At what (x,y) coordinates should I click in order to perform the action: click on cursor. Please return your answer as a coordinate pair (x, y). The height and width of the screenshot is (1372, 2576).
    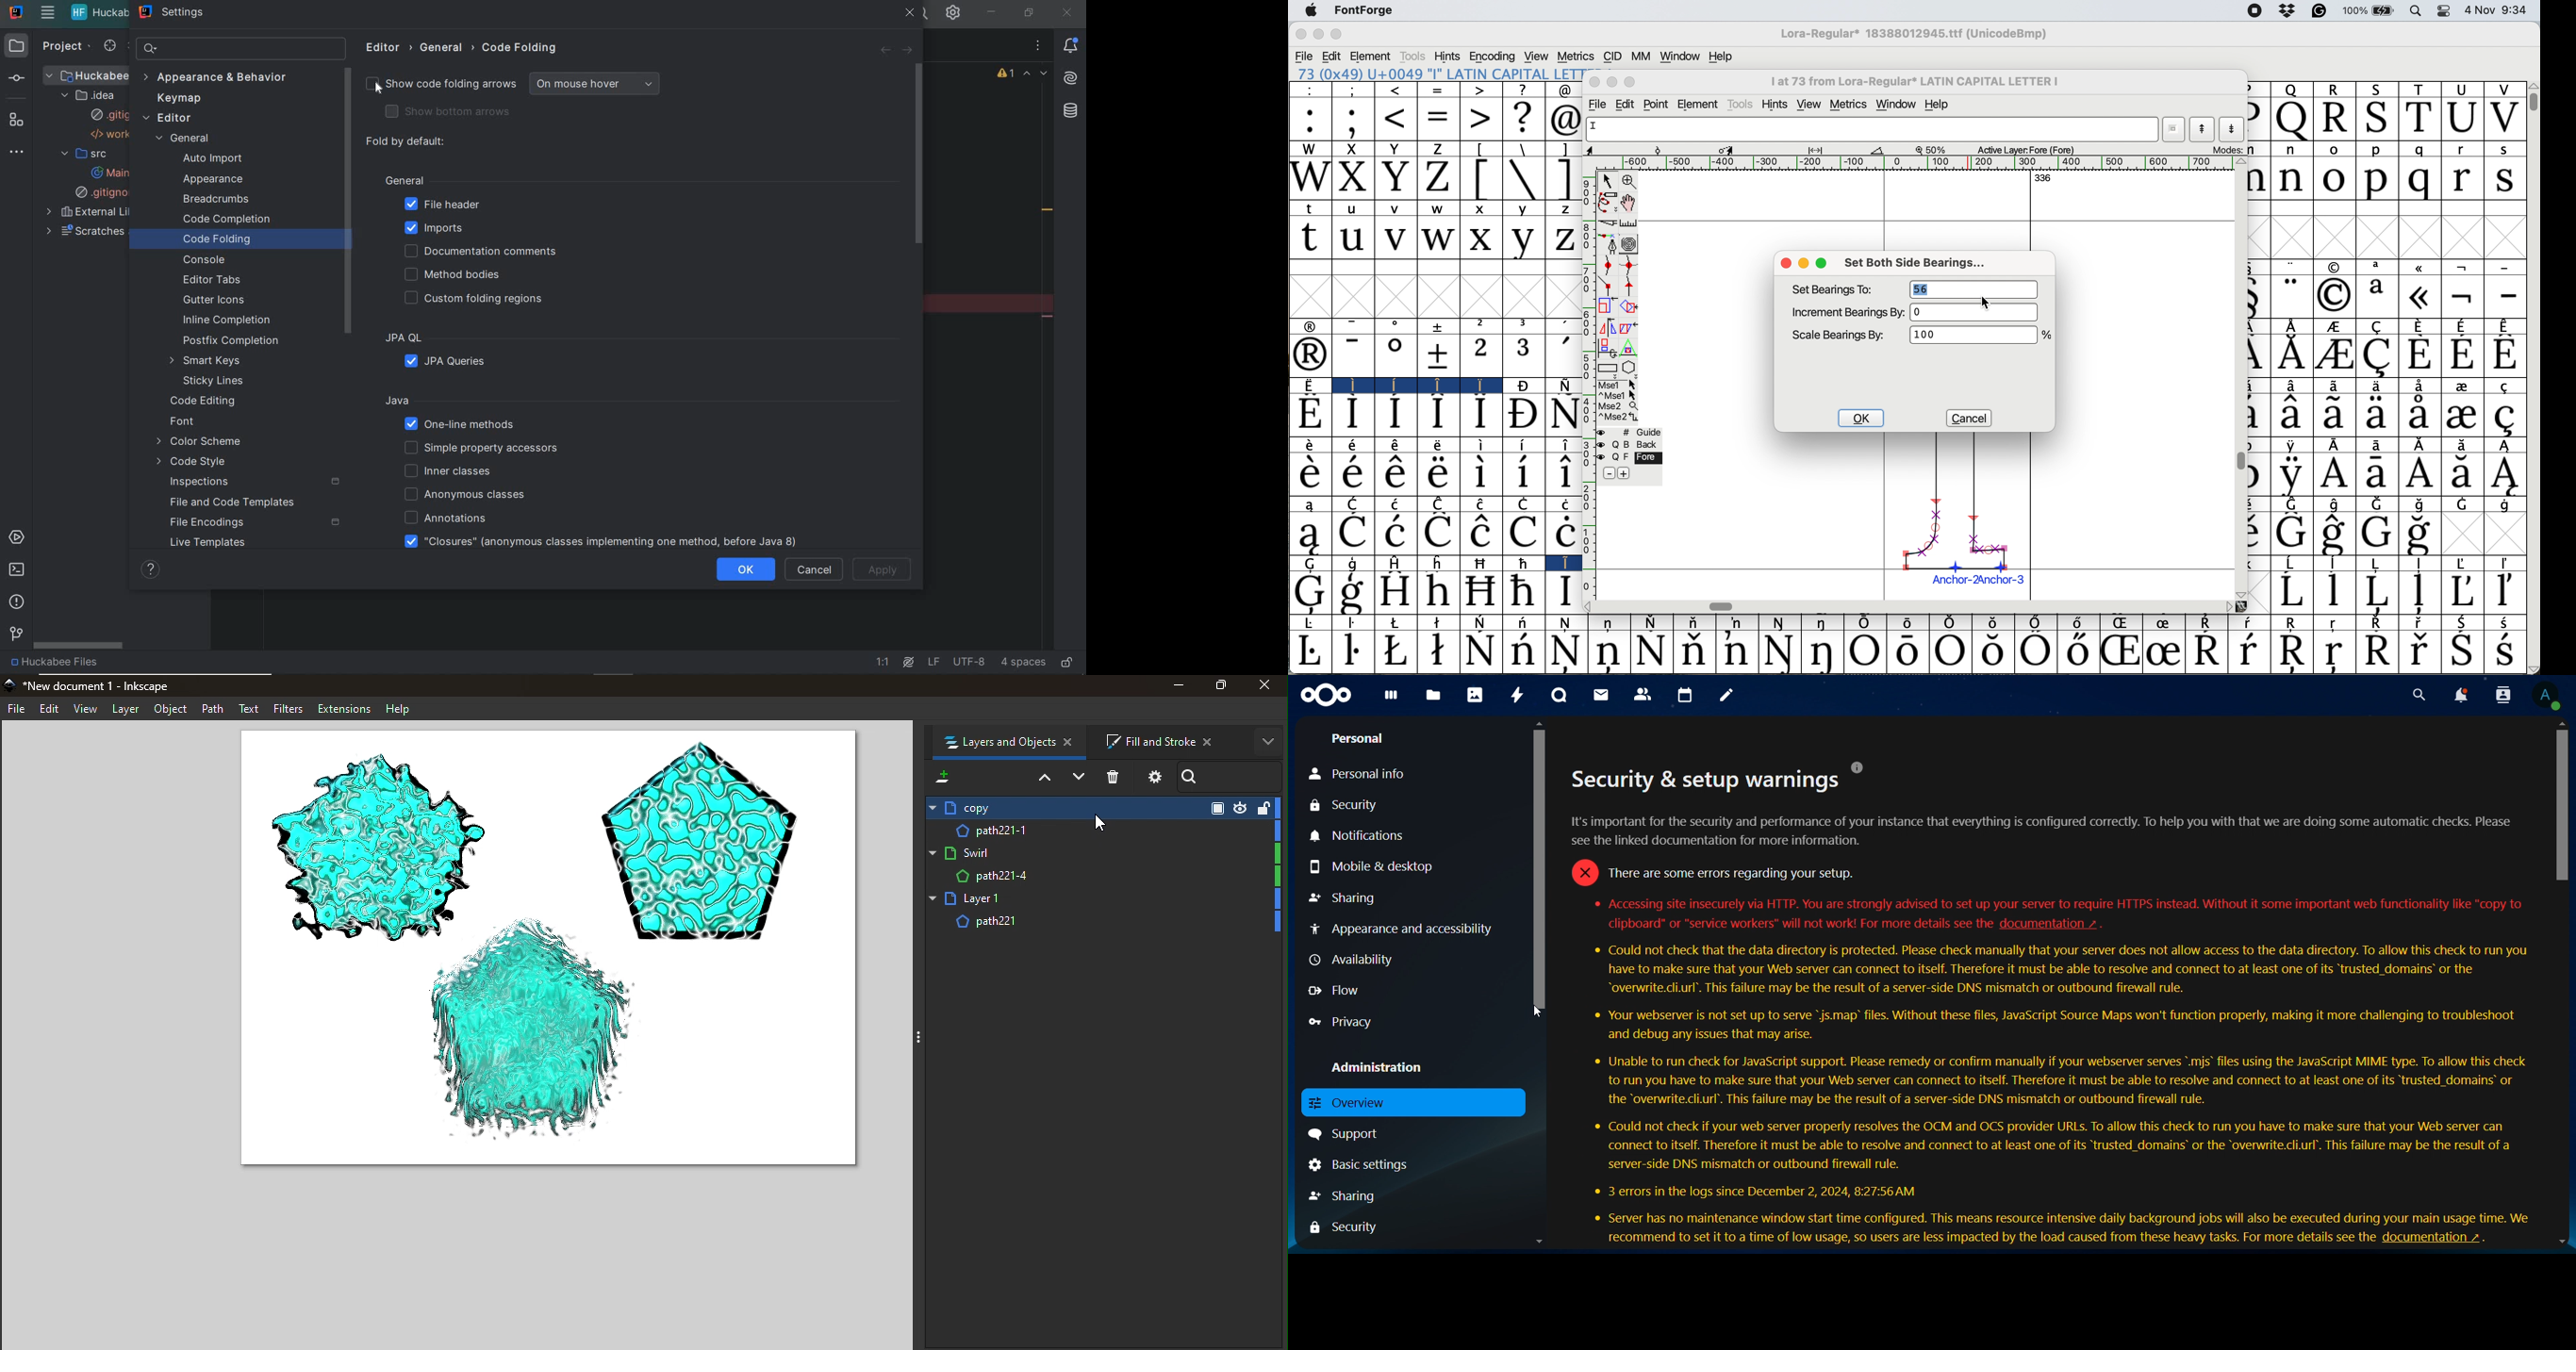
    Looking at the image, I should click on (1985, 301).